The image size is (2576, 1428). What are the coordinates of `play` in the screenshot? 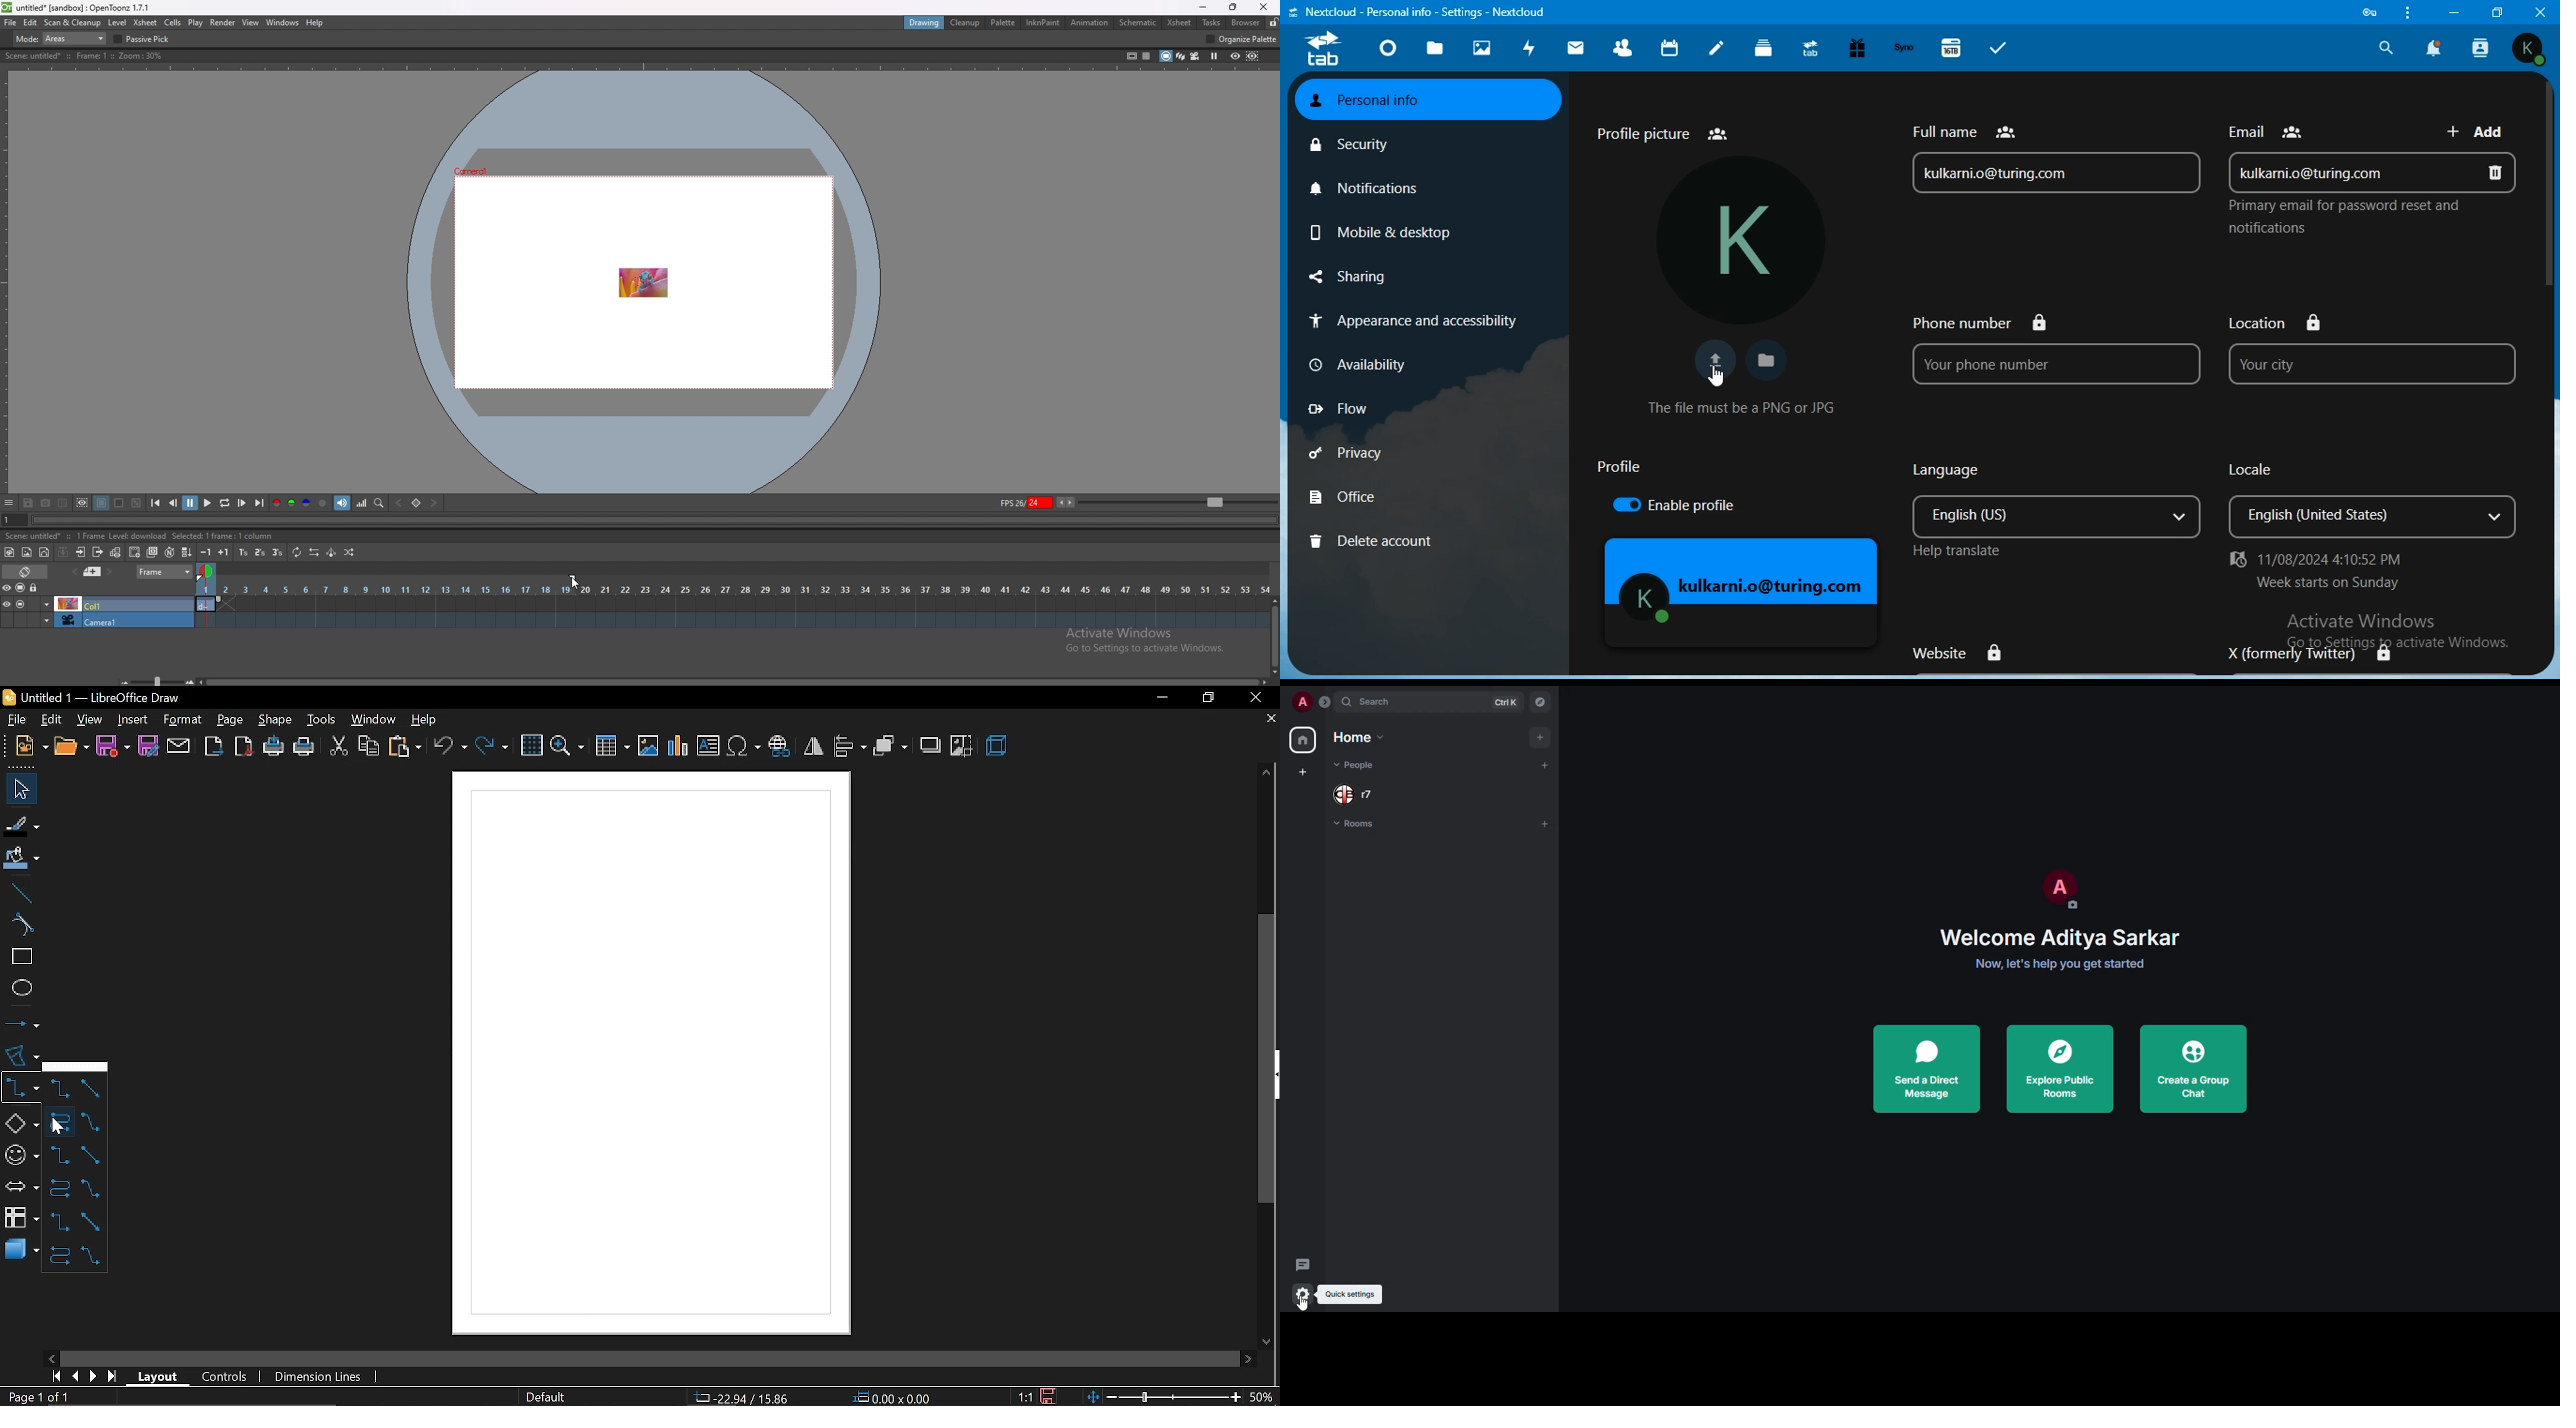 It's located at (208, 502).